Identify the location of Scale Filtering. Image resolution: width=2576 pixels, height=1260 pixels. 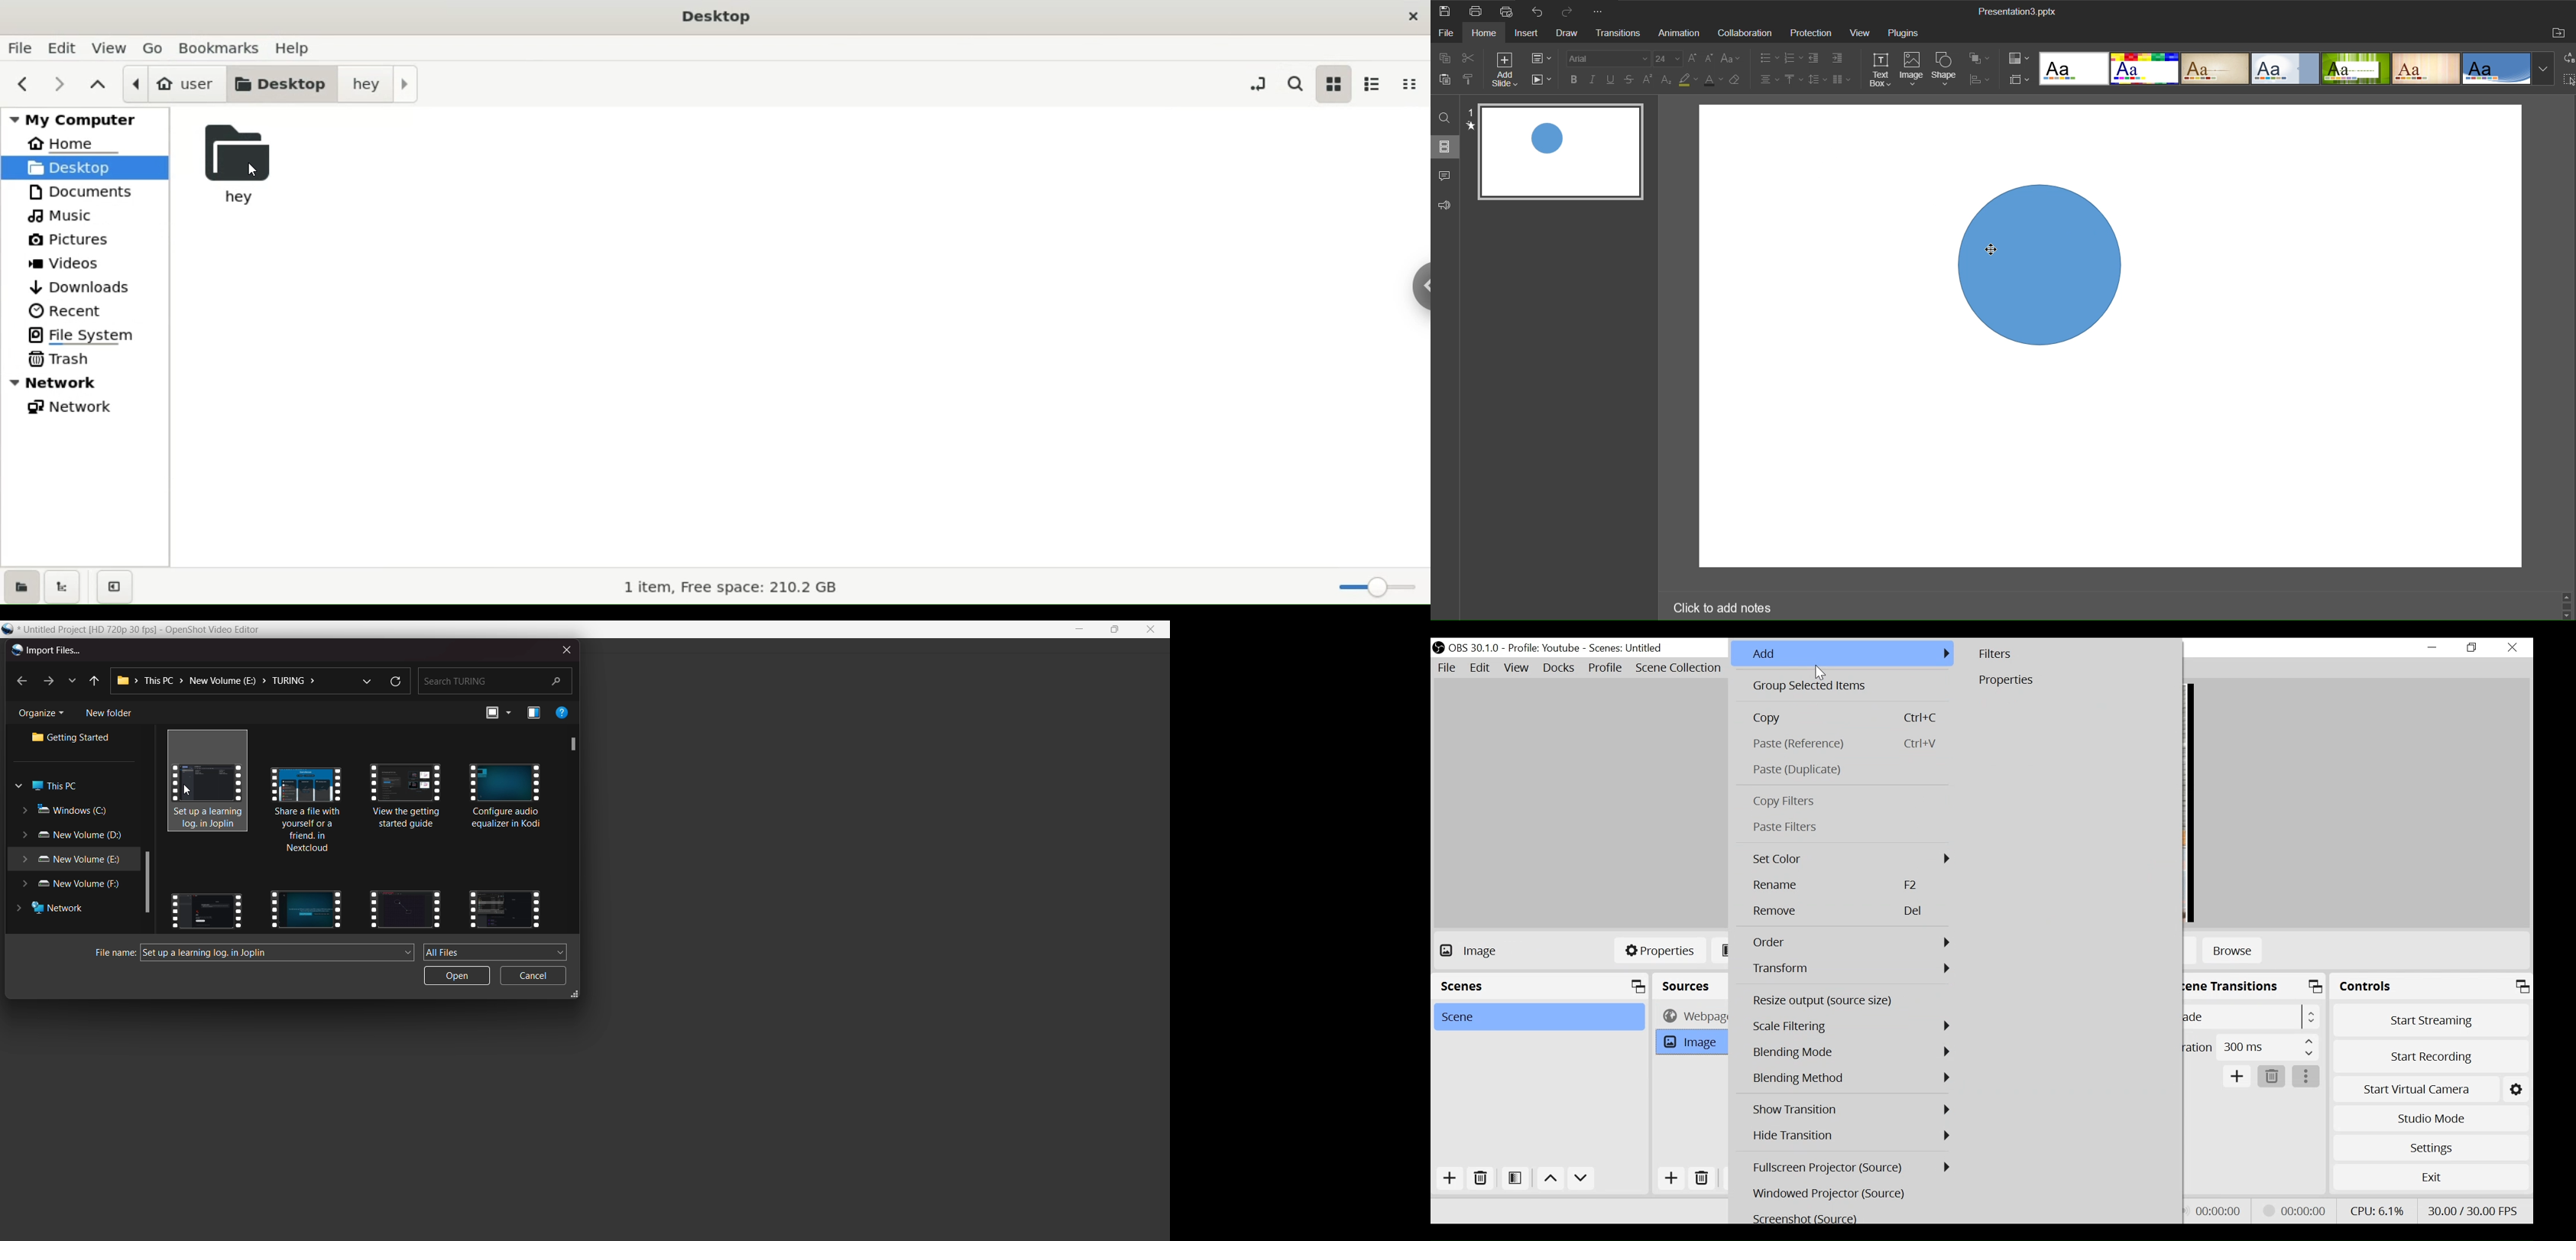
(1852, 1027).